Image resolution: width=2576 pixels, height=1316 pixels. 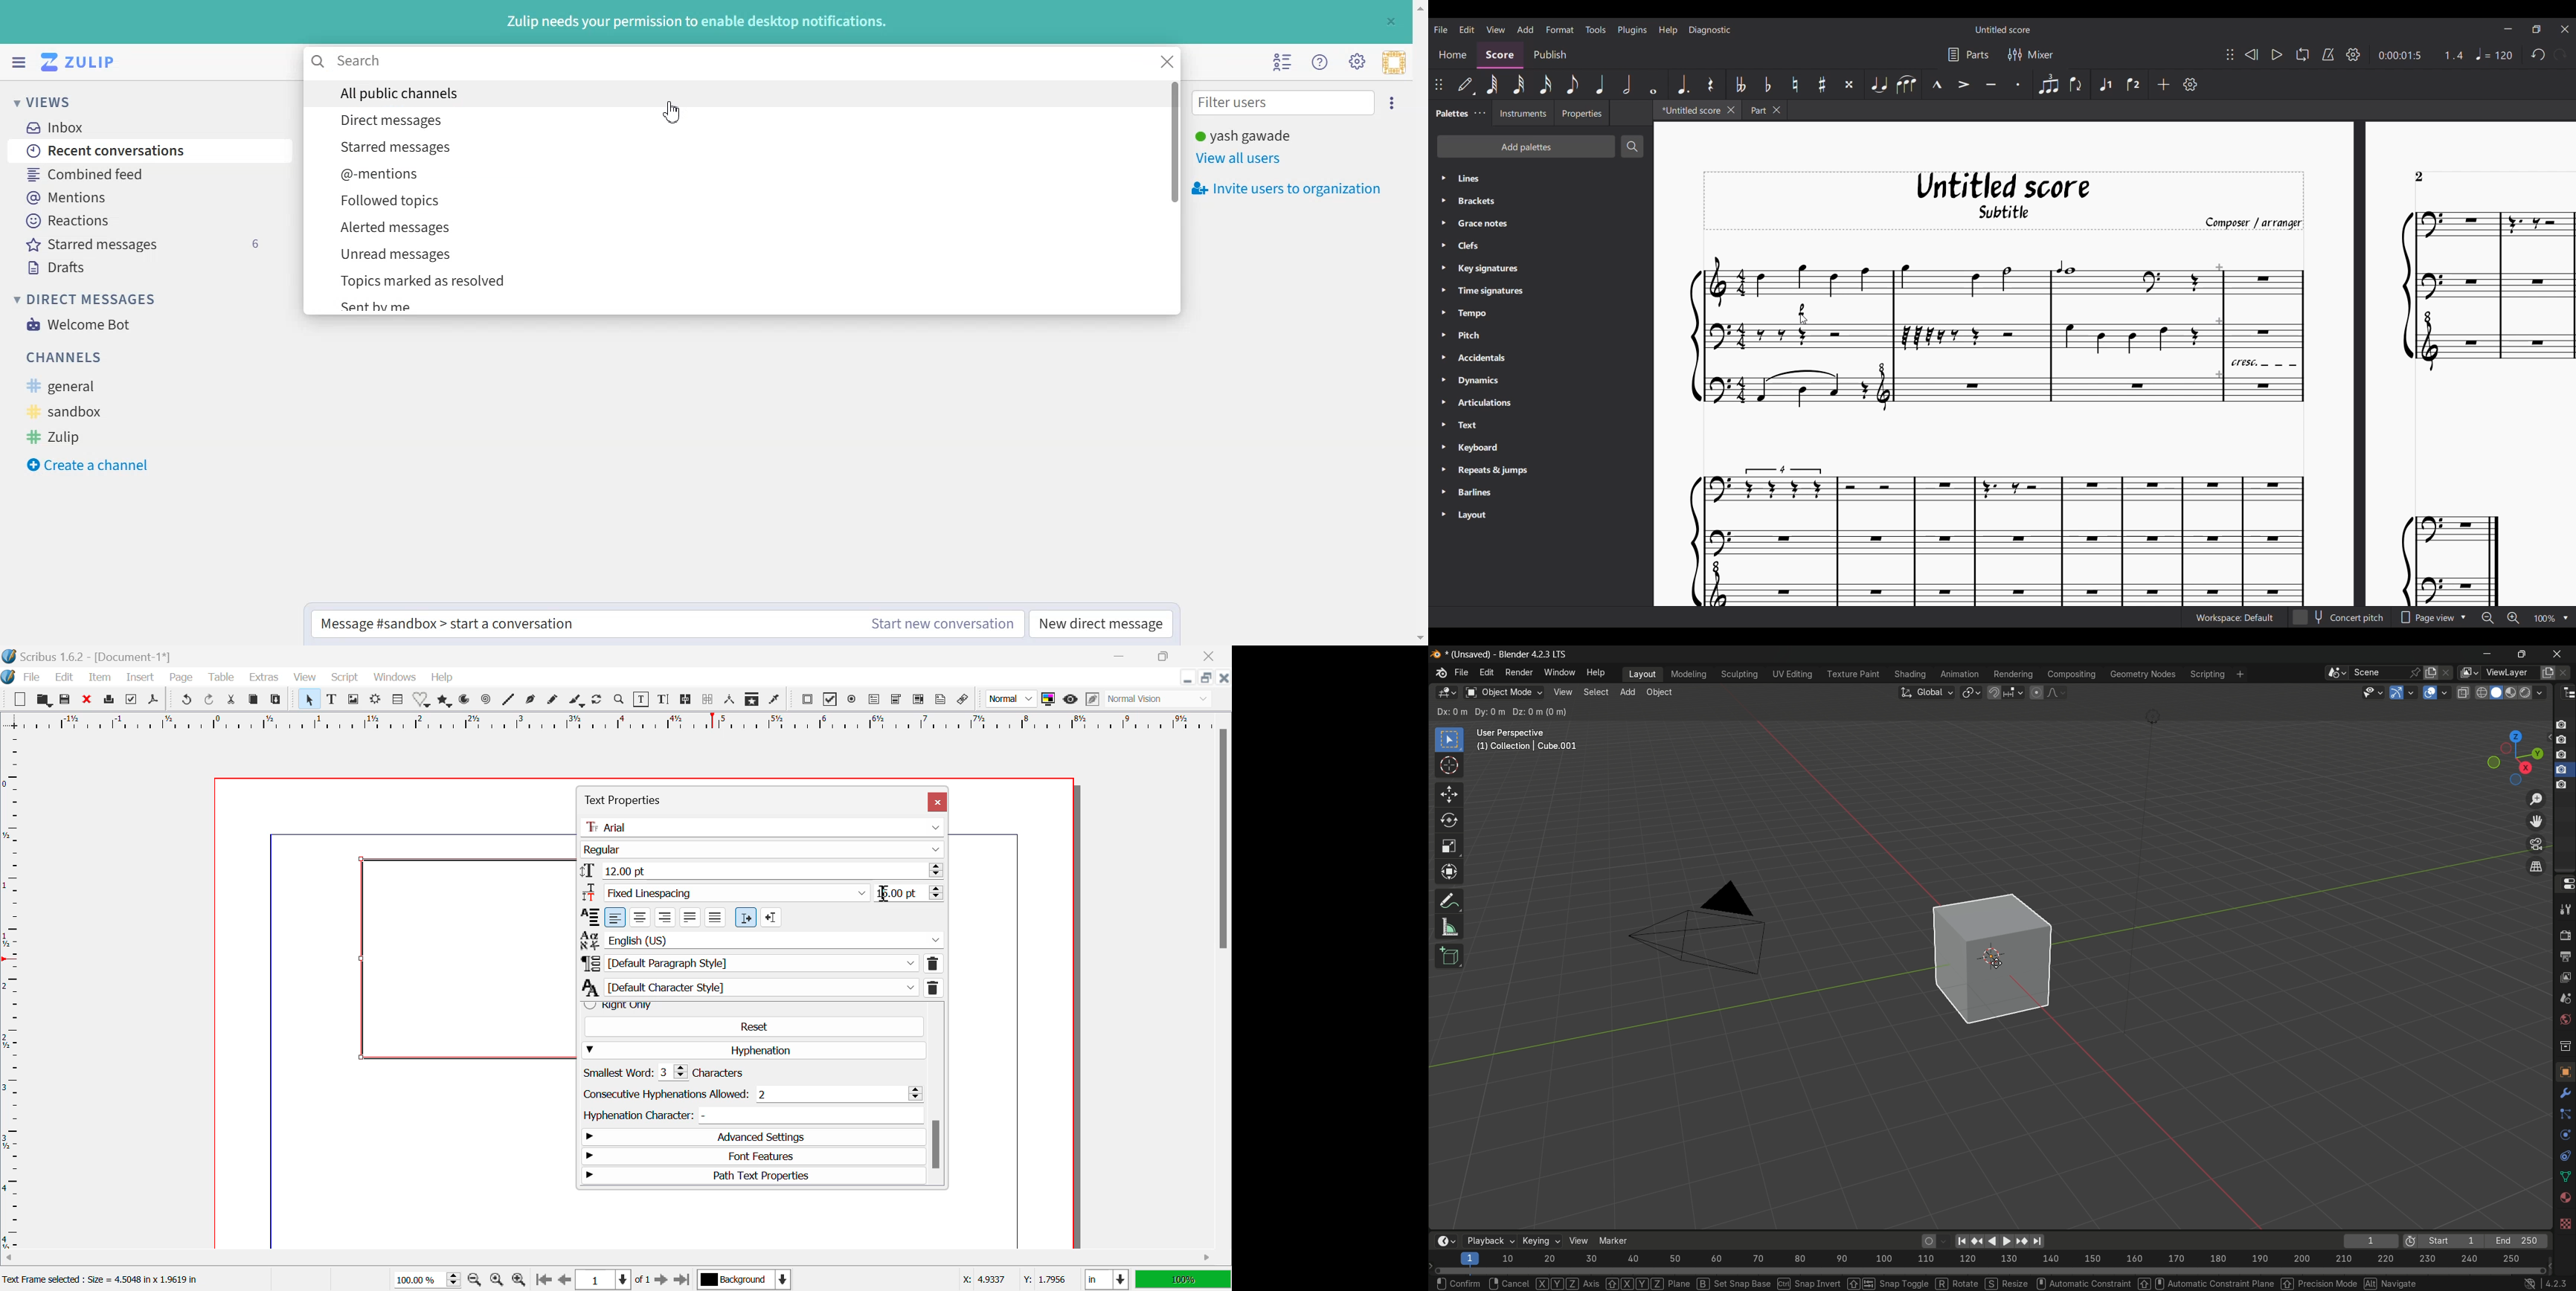 I want to click on yash gawade, so click(x=1244, y=135).